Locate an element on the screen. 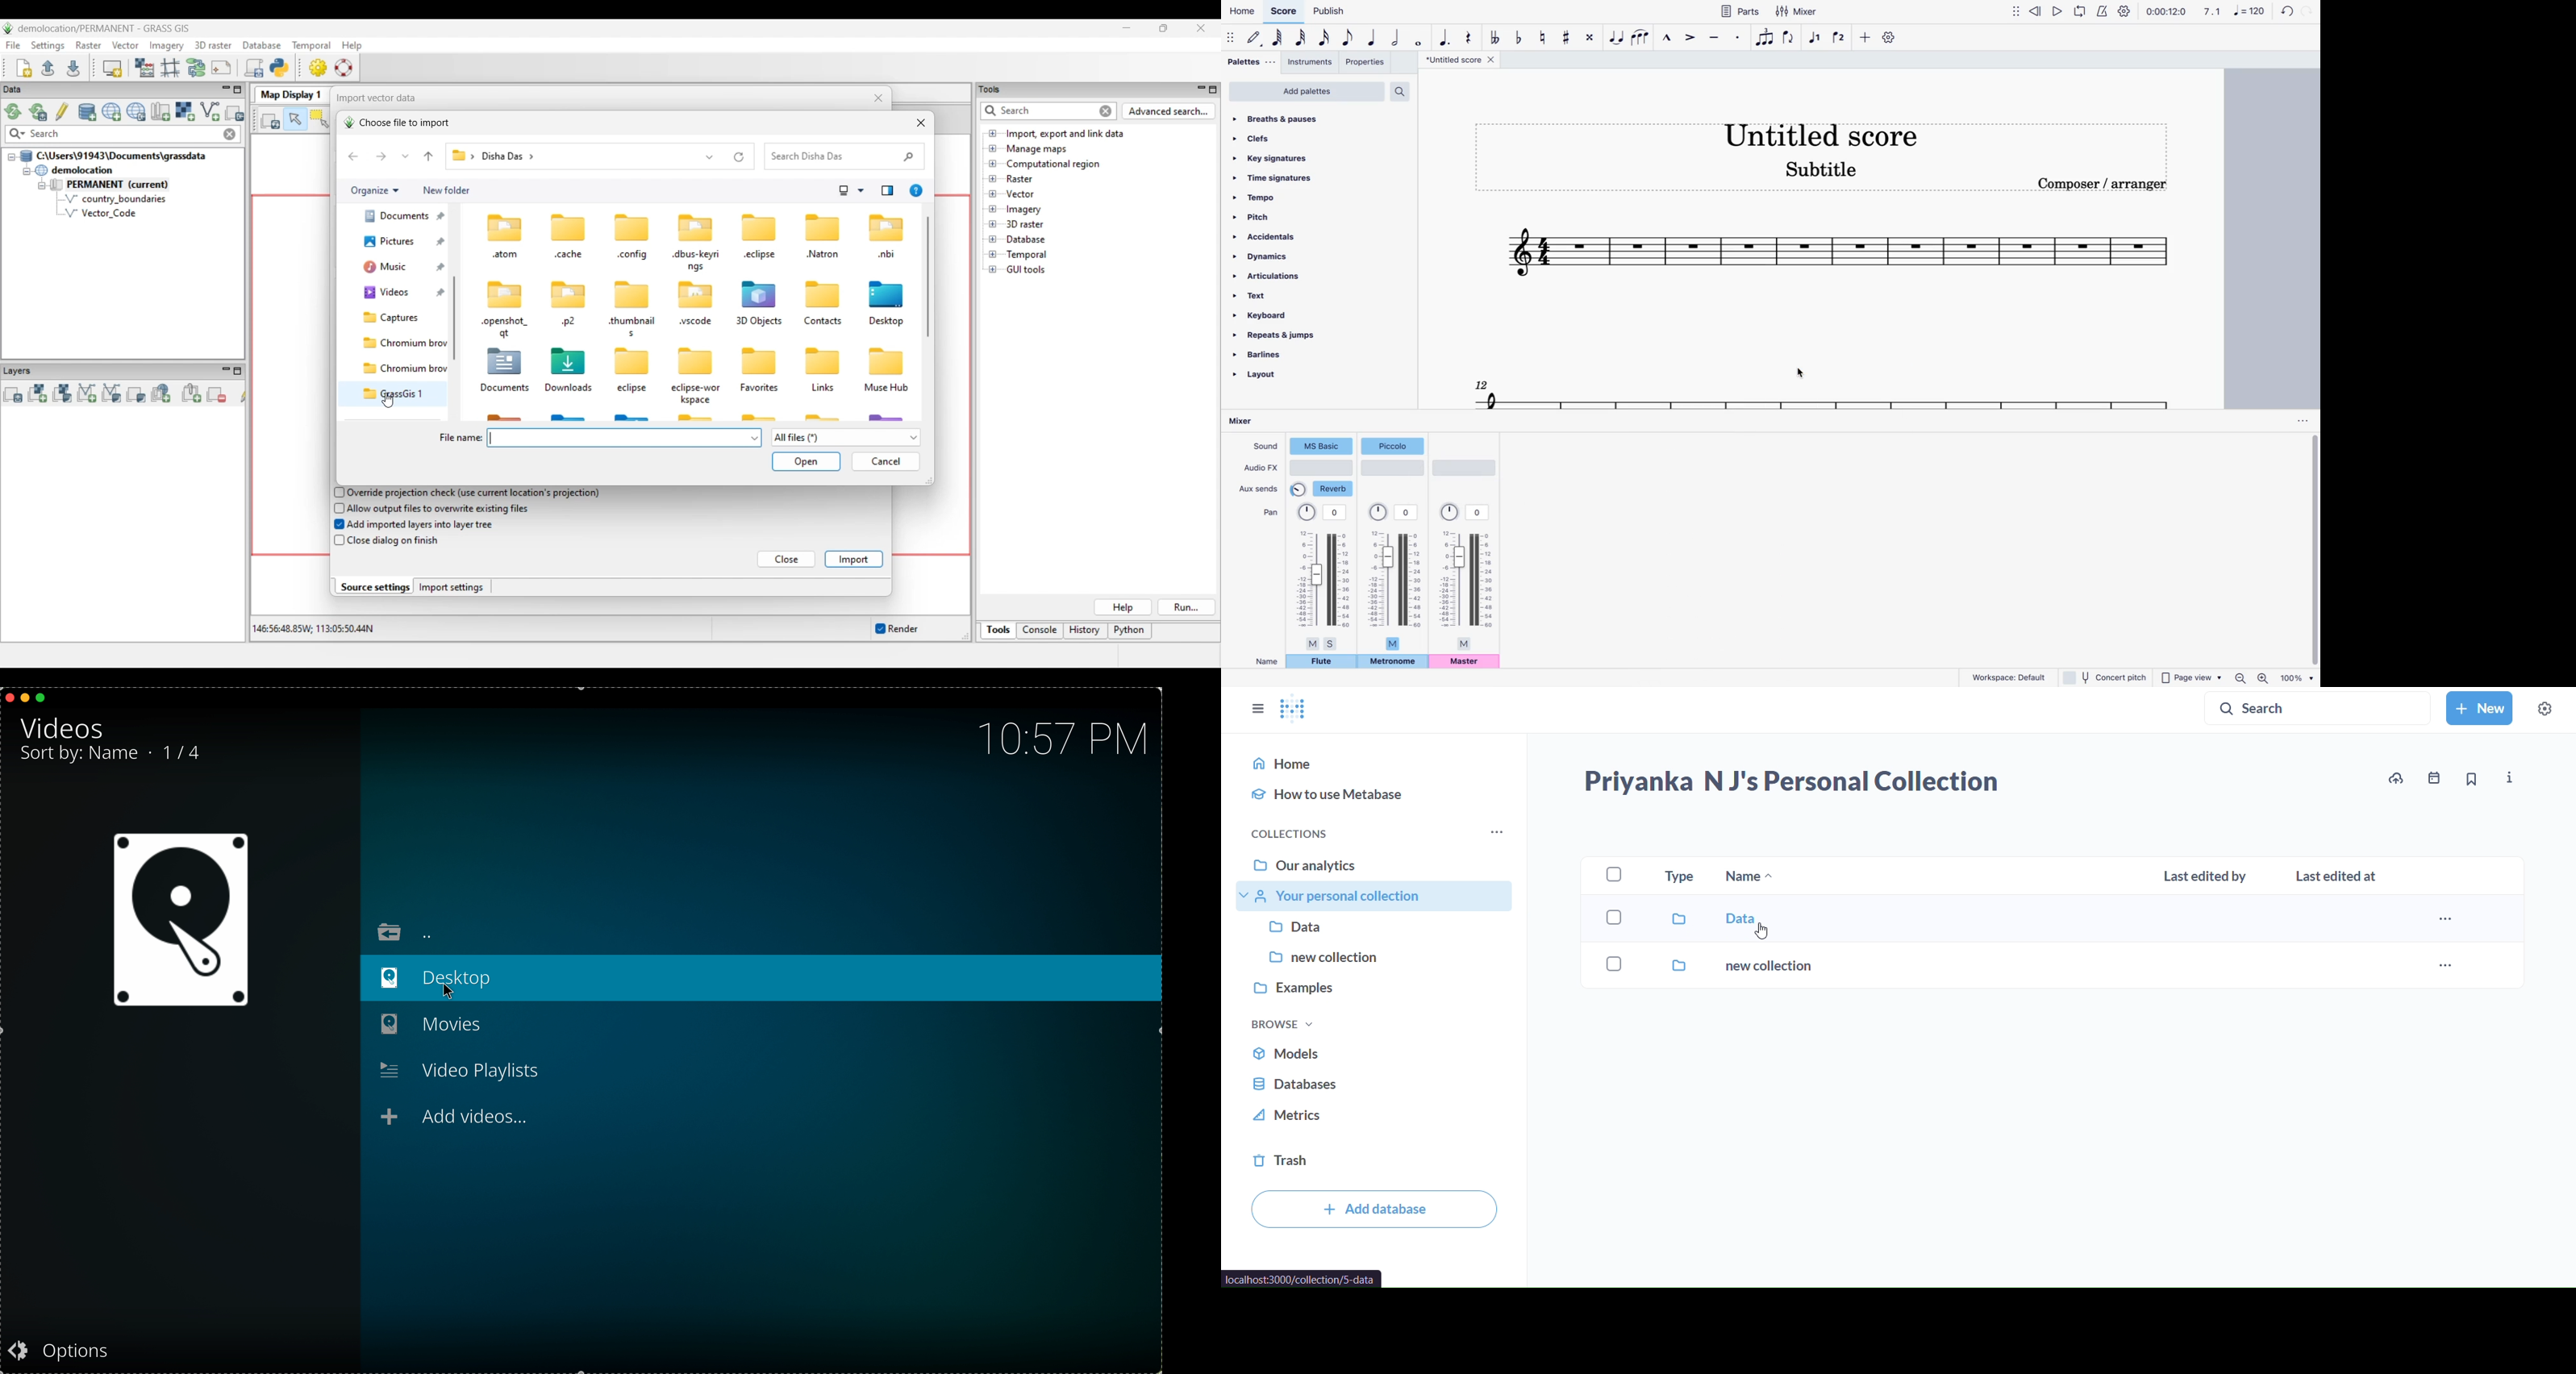 Image resolution: width=2576 pixels, height=1400 pixels. search  is located at coordinates (2318, 710).